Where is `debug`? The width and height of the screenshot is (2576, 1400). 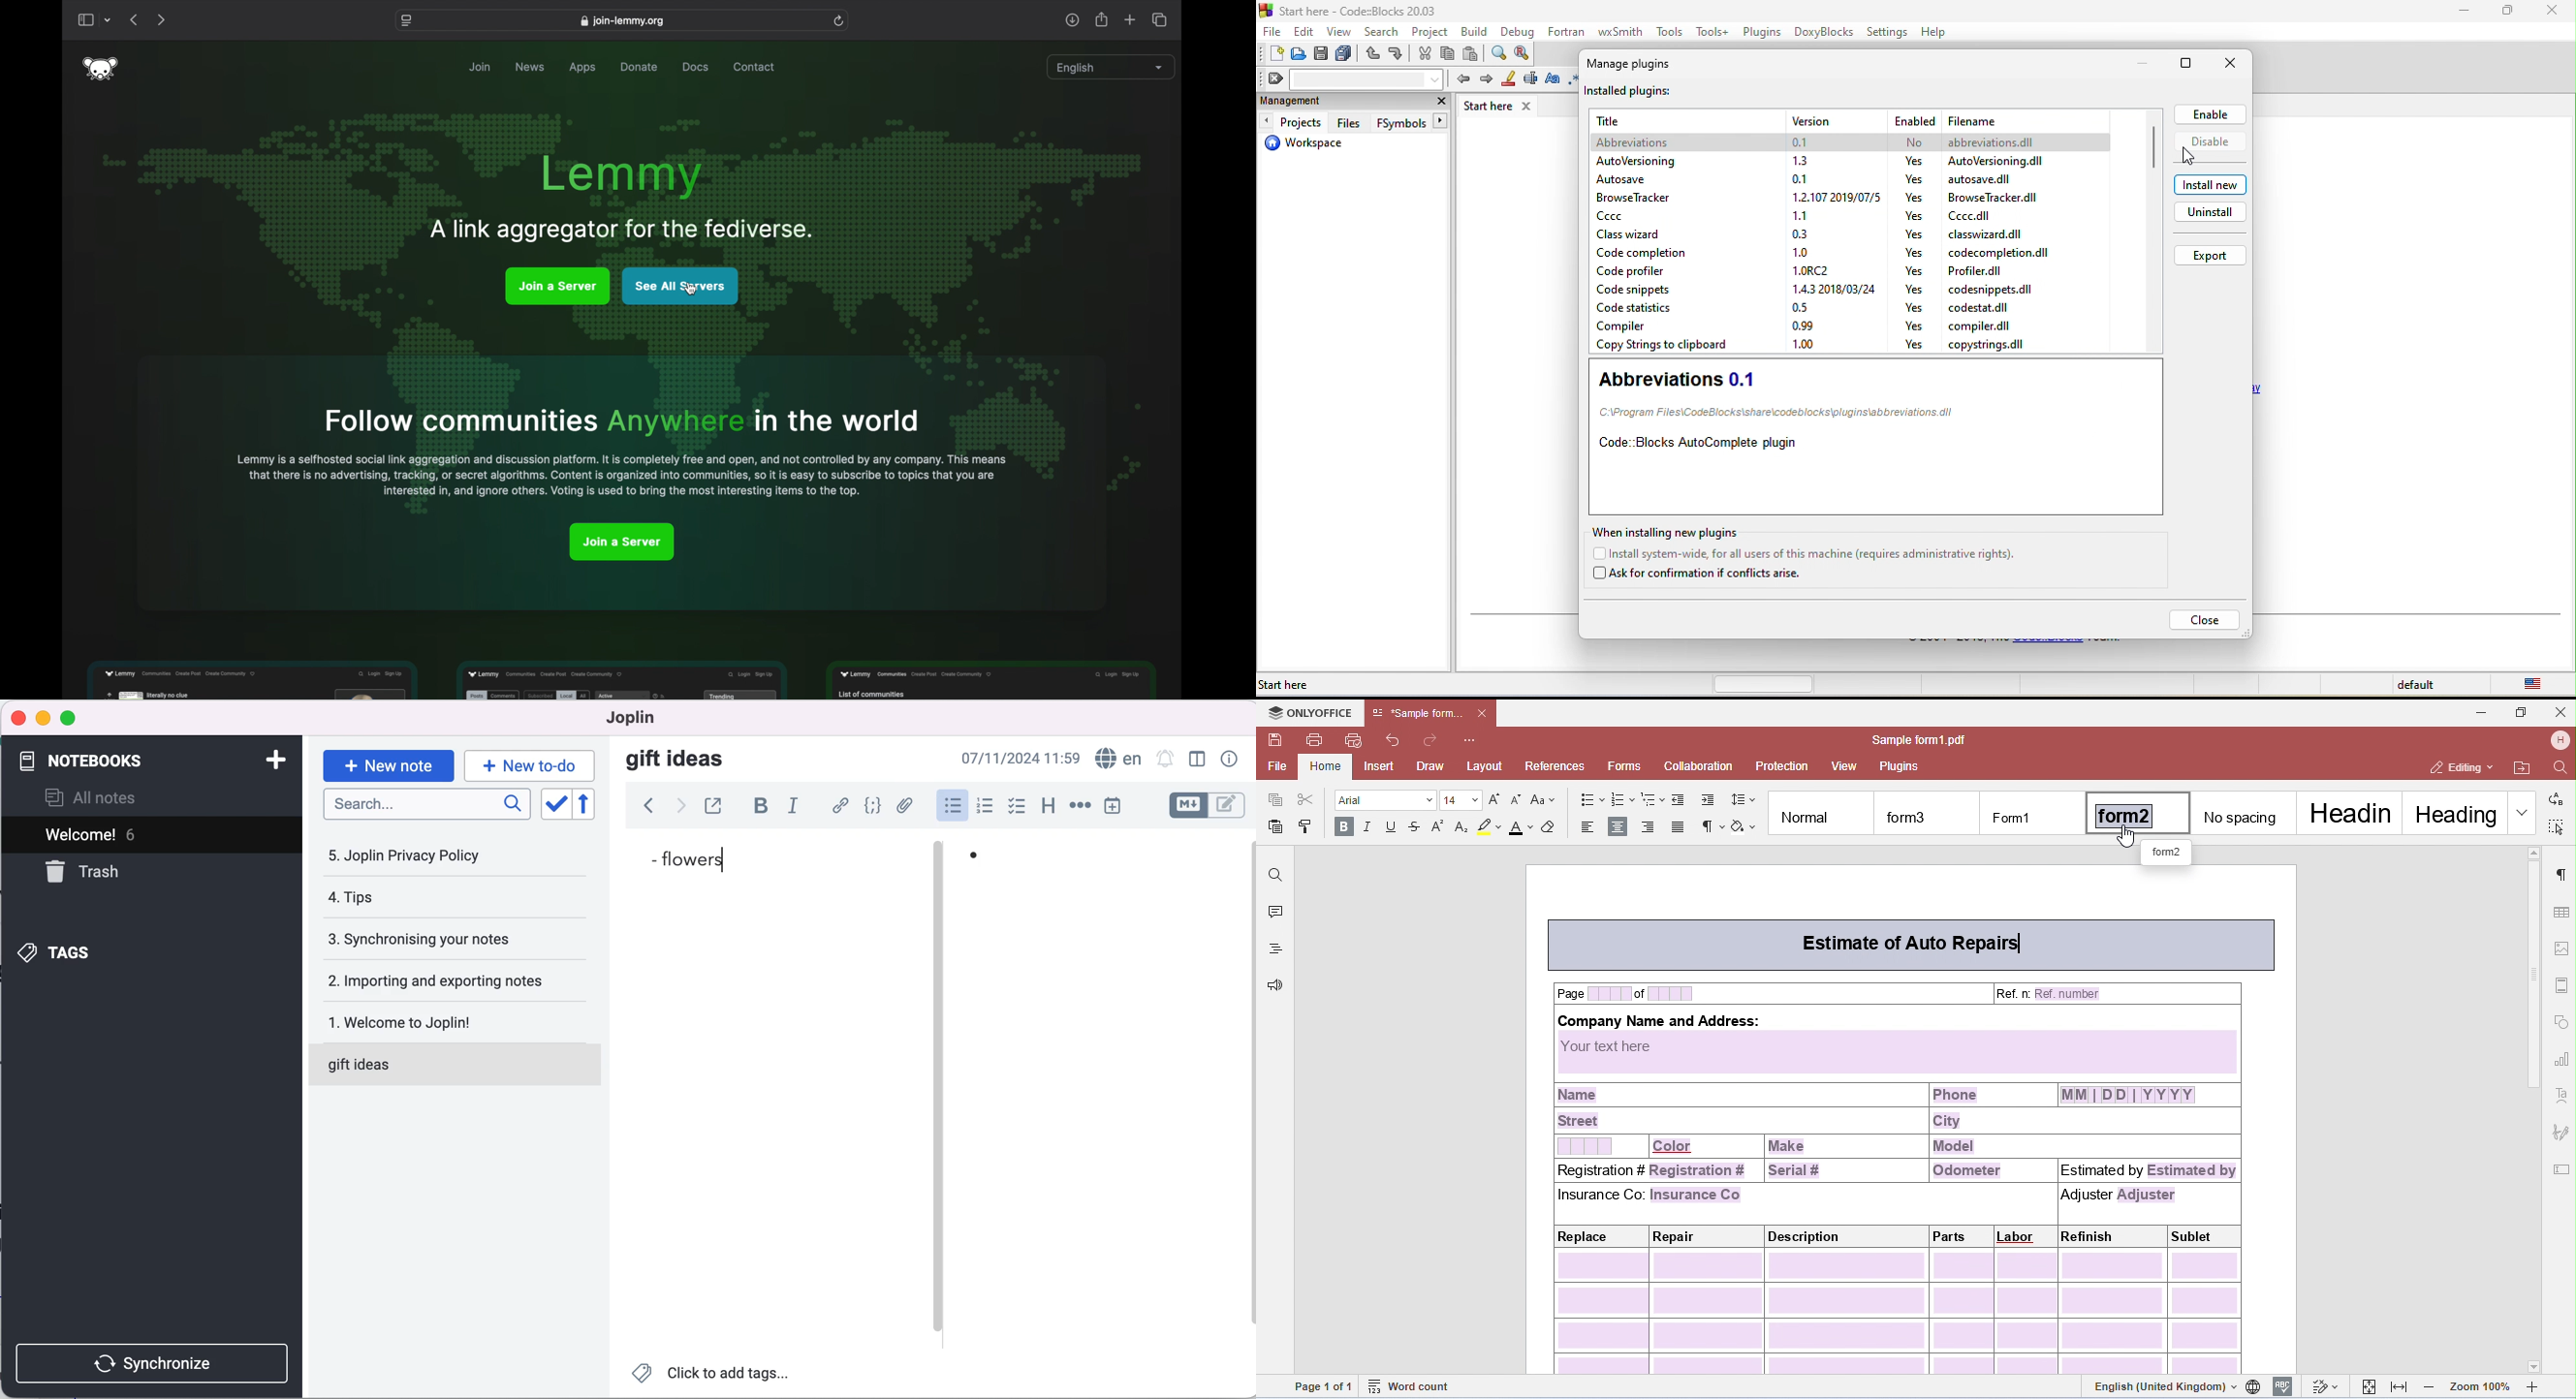
debug is located at coordinates (1522, 31).